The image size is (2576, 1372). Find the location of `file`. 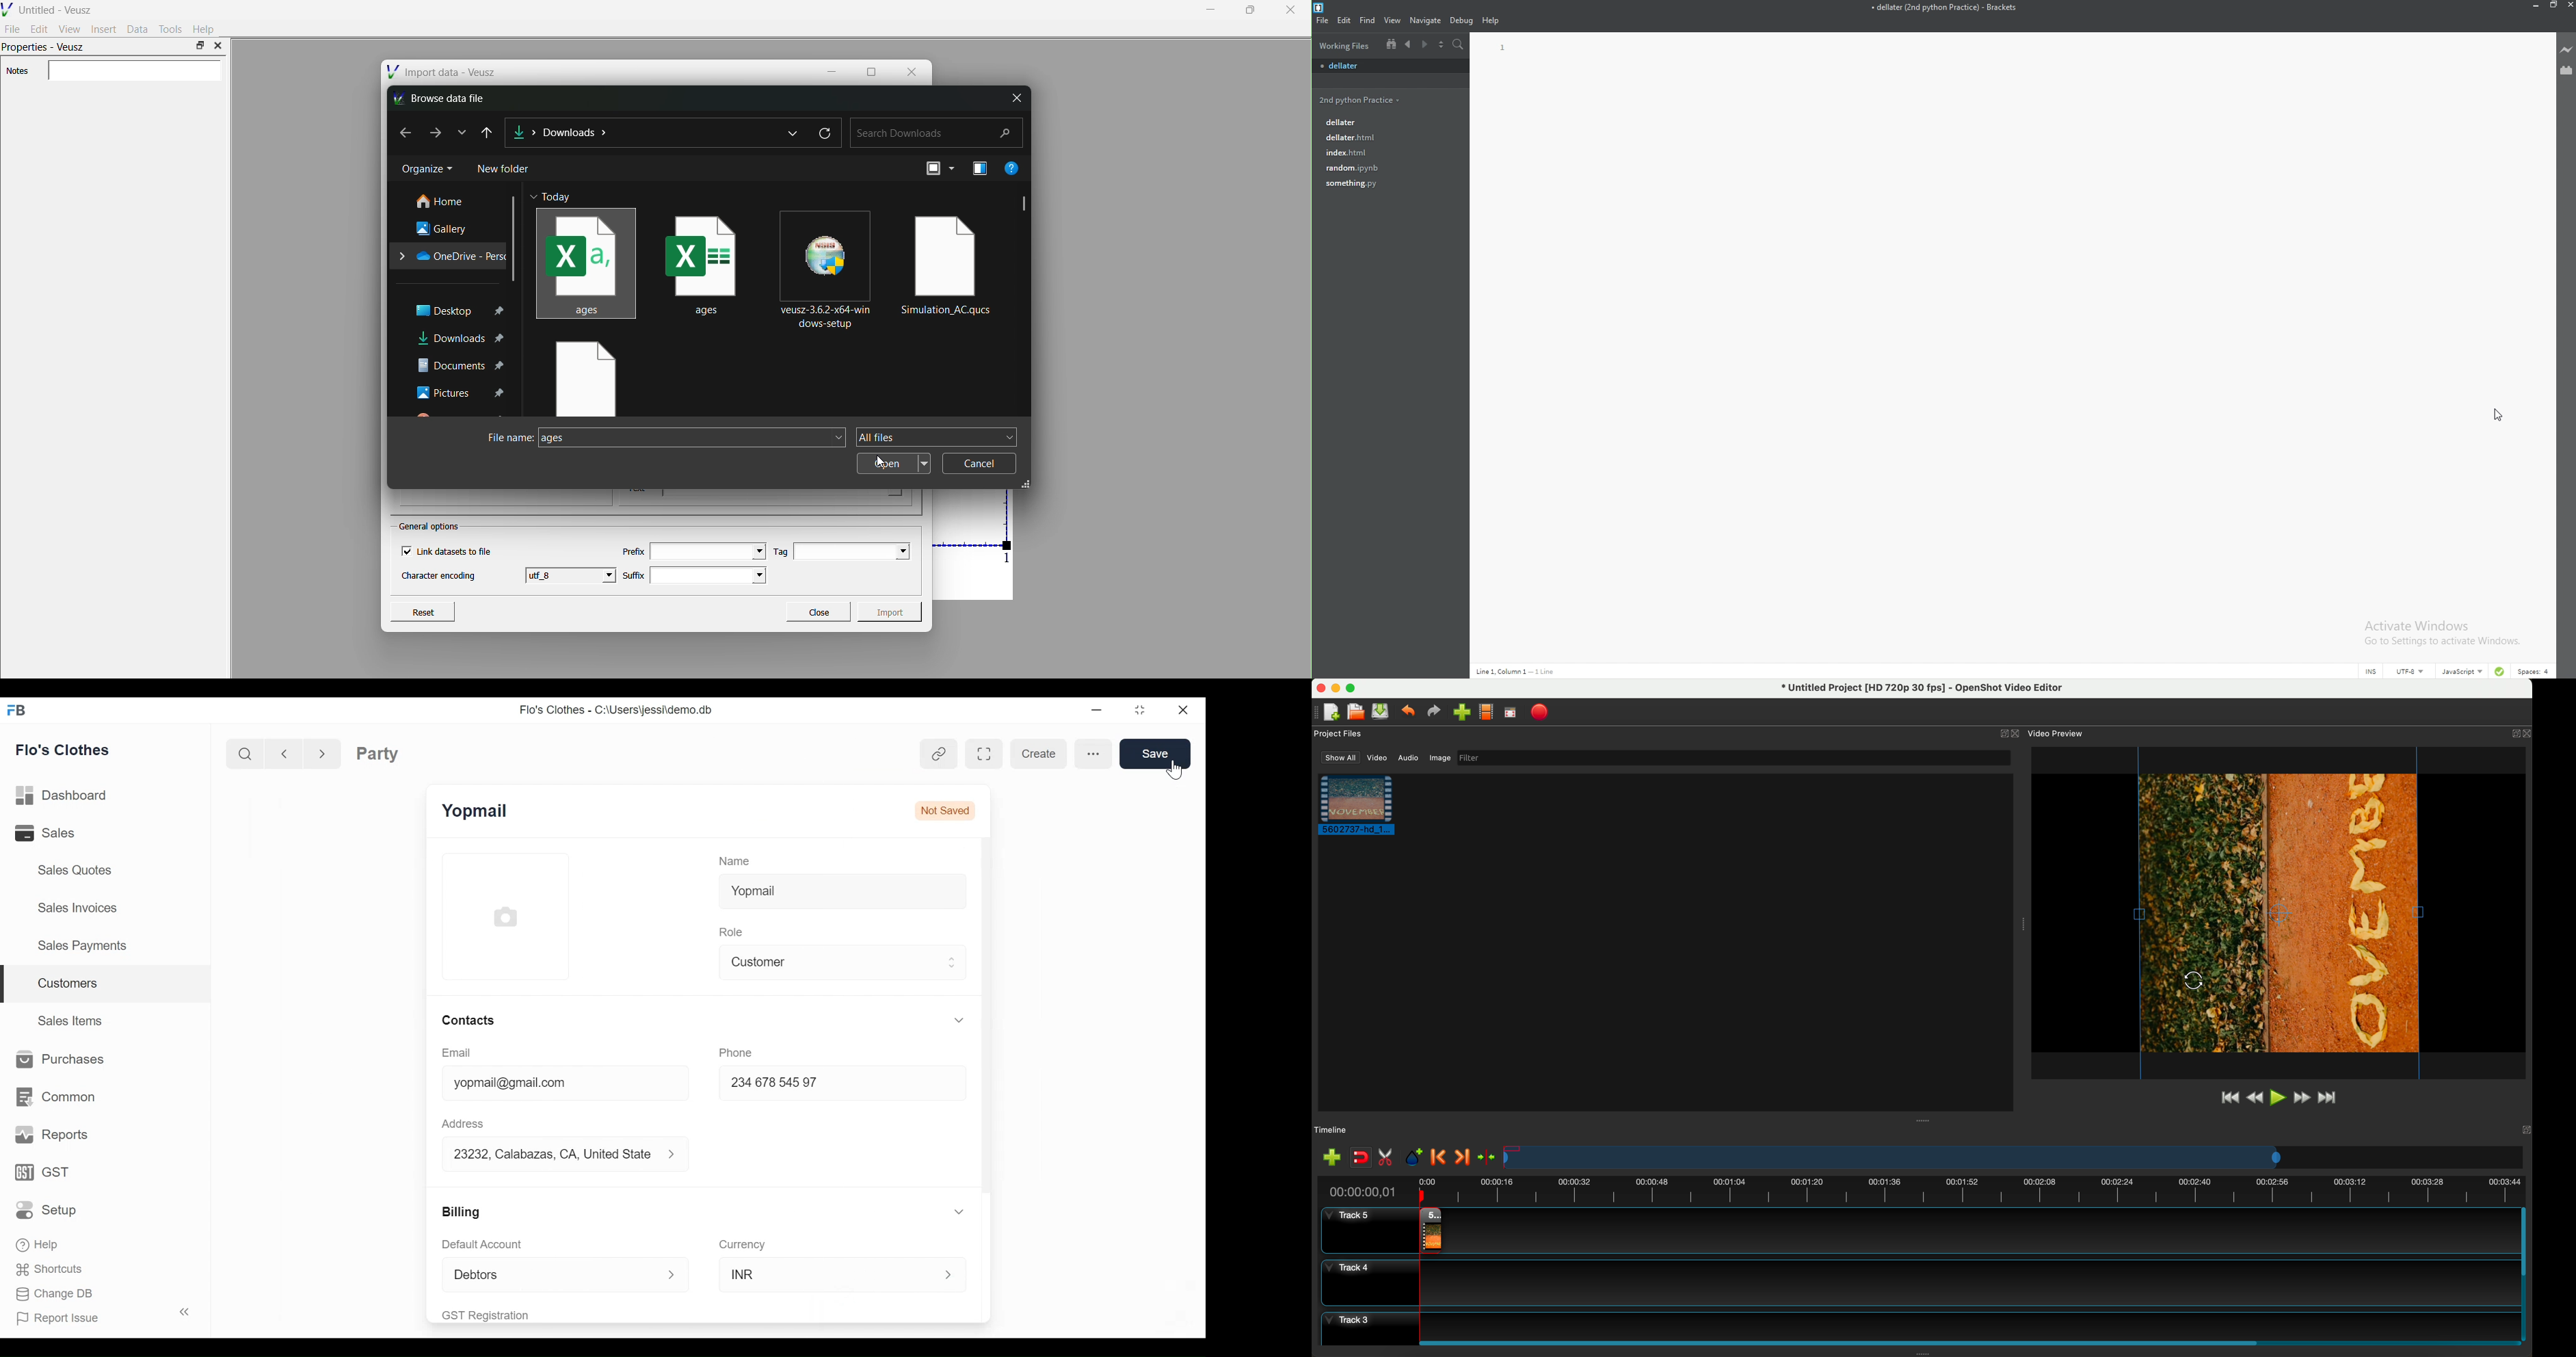

file is located at coordinates (1323, 20).